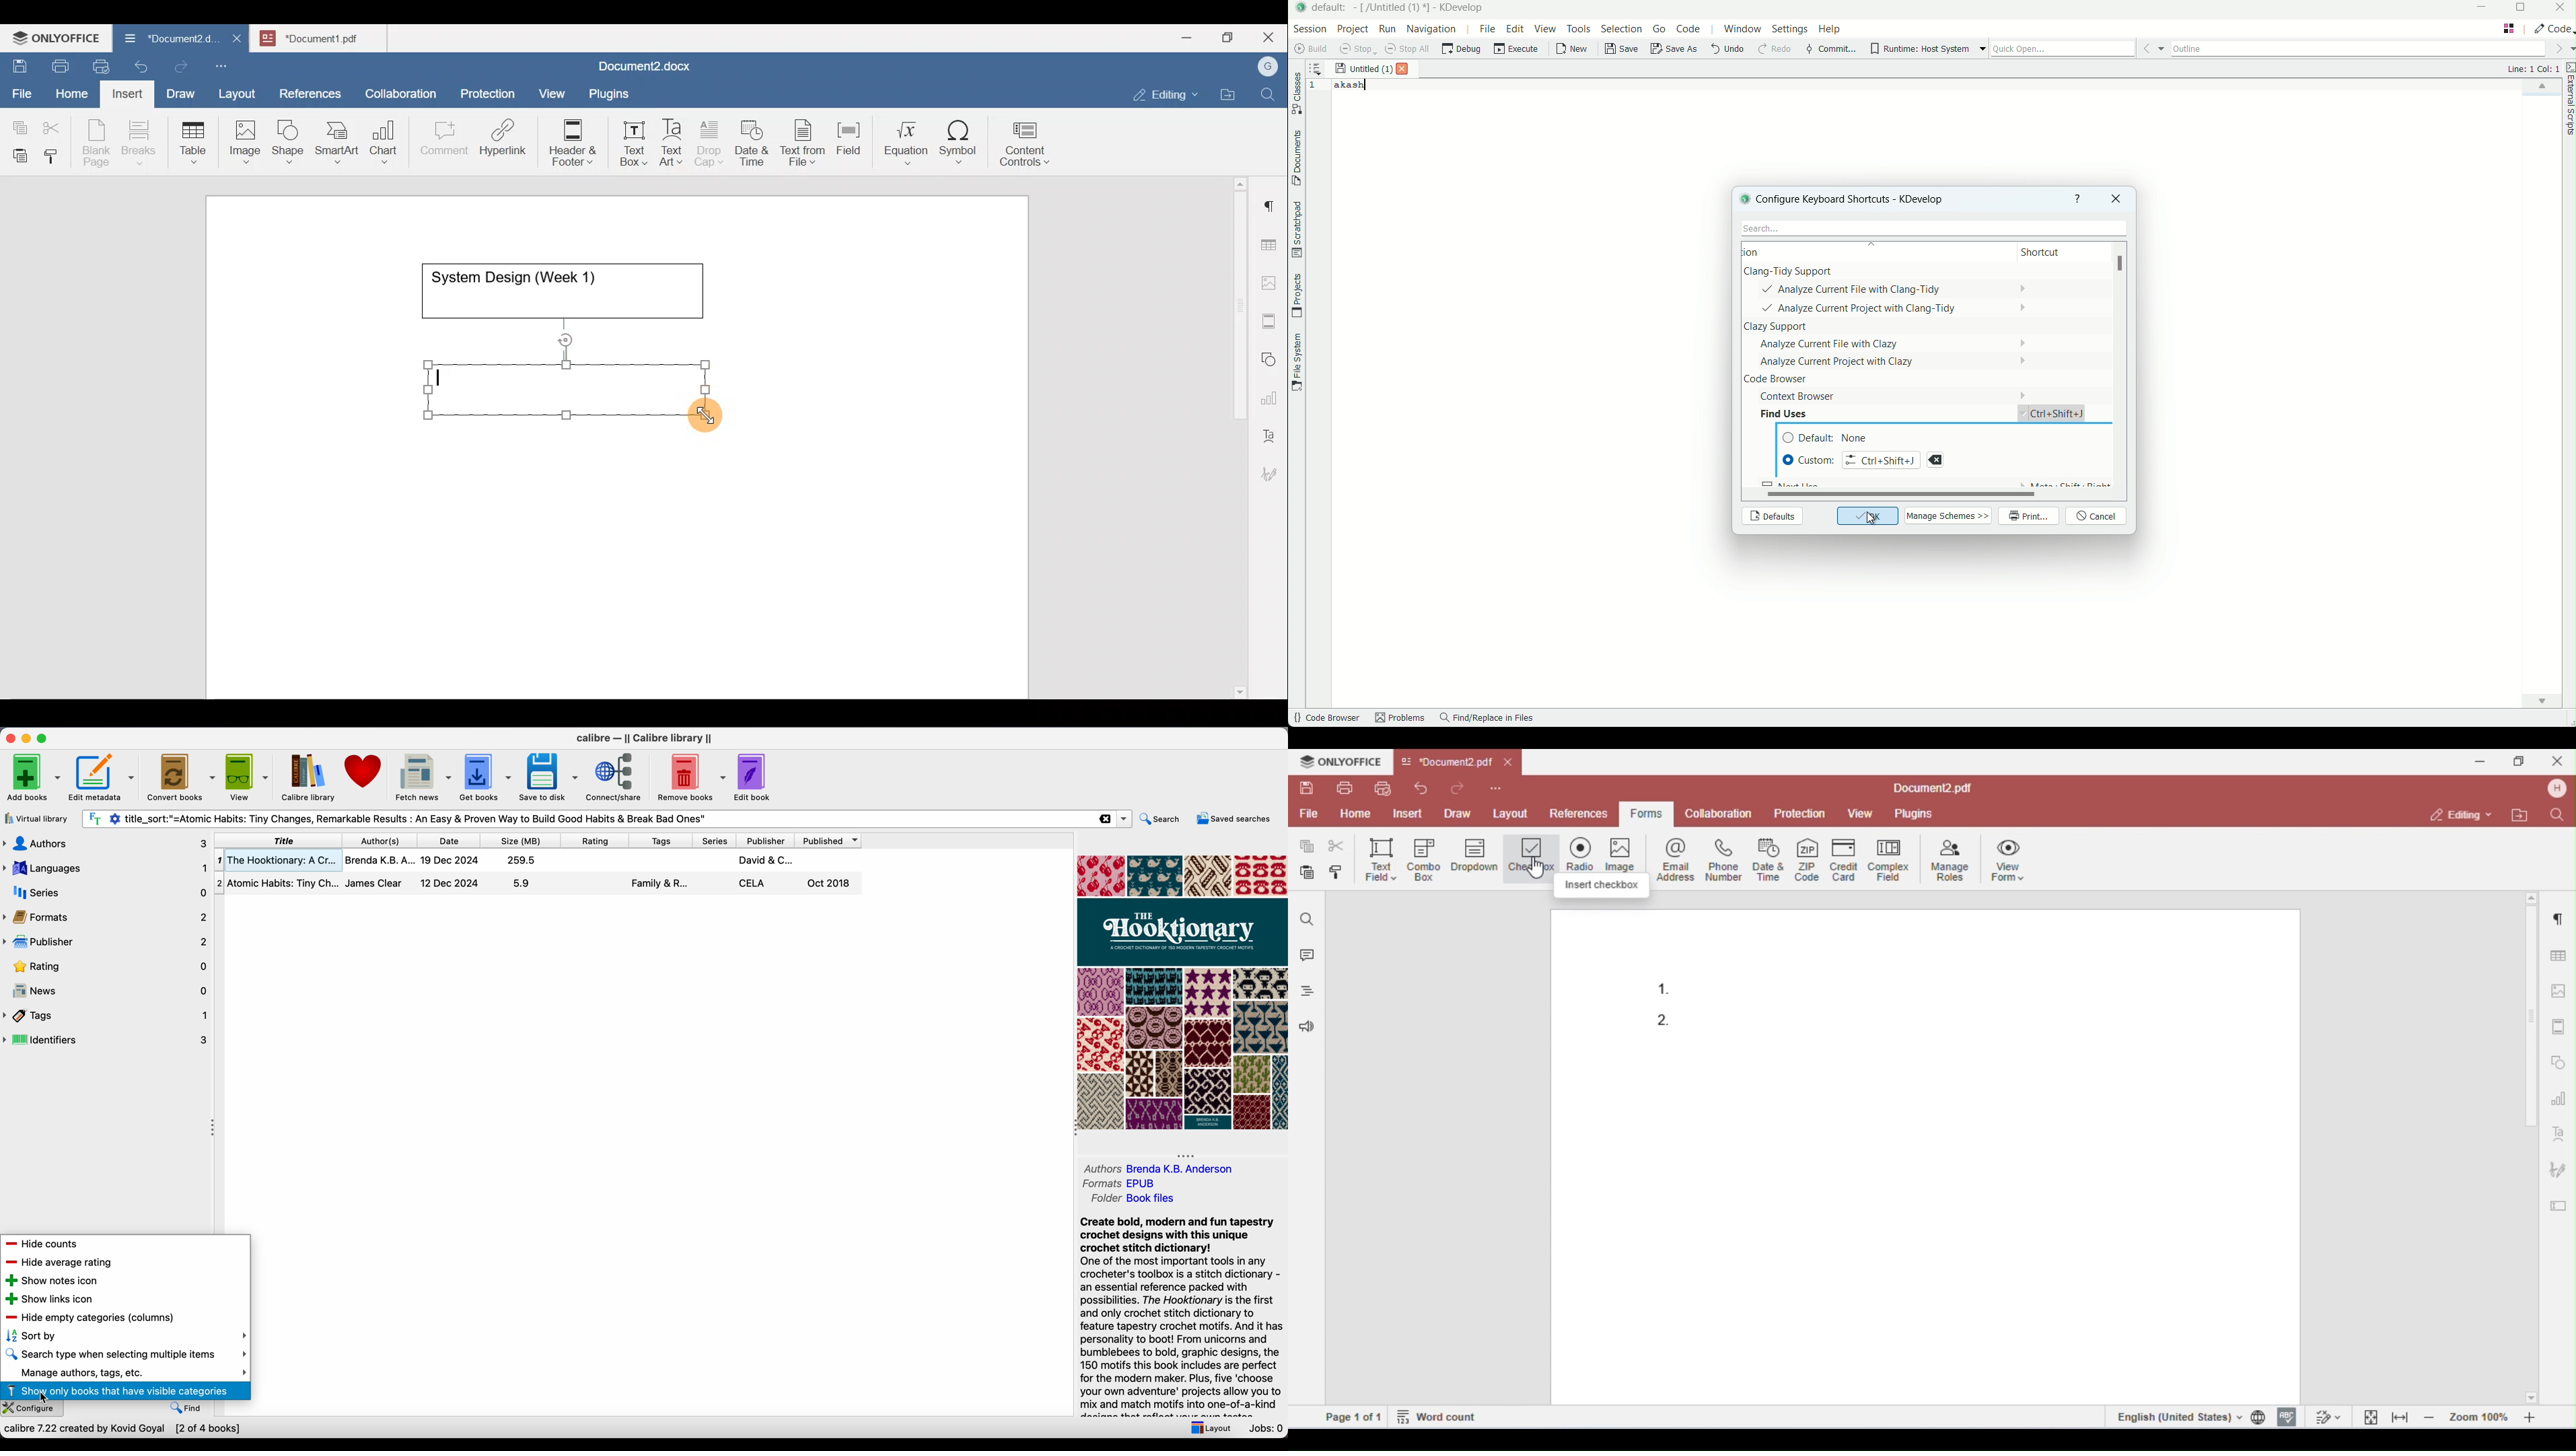 The height and width of the screenshot is (1456, 2576). What do you see at coordinates (422, 776) in the screenshot?
I see `fetch news` at bounding box center [422, 776].